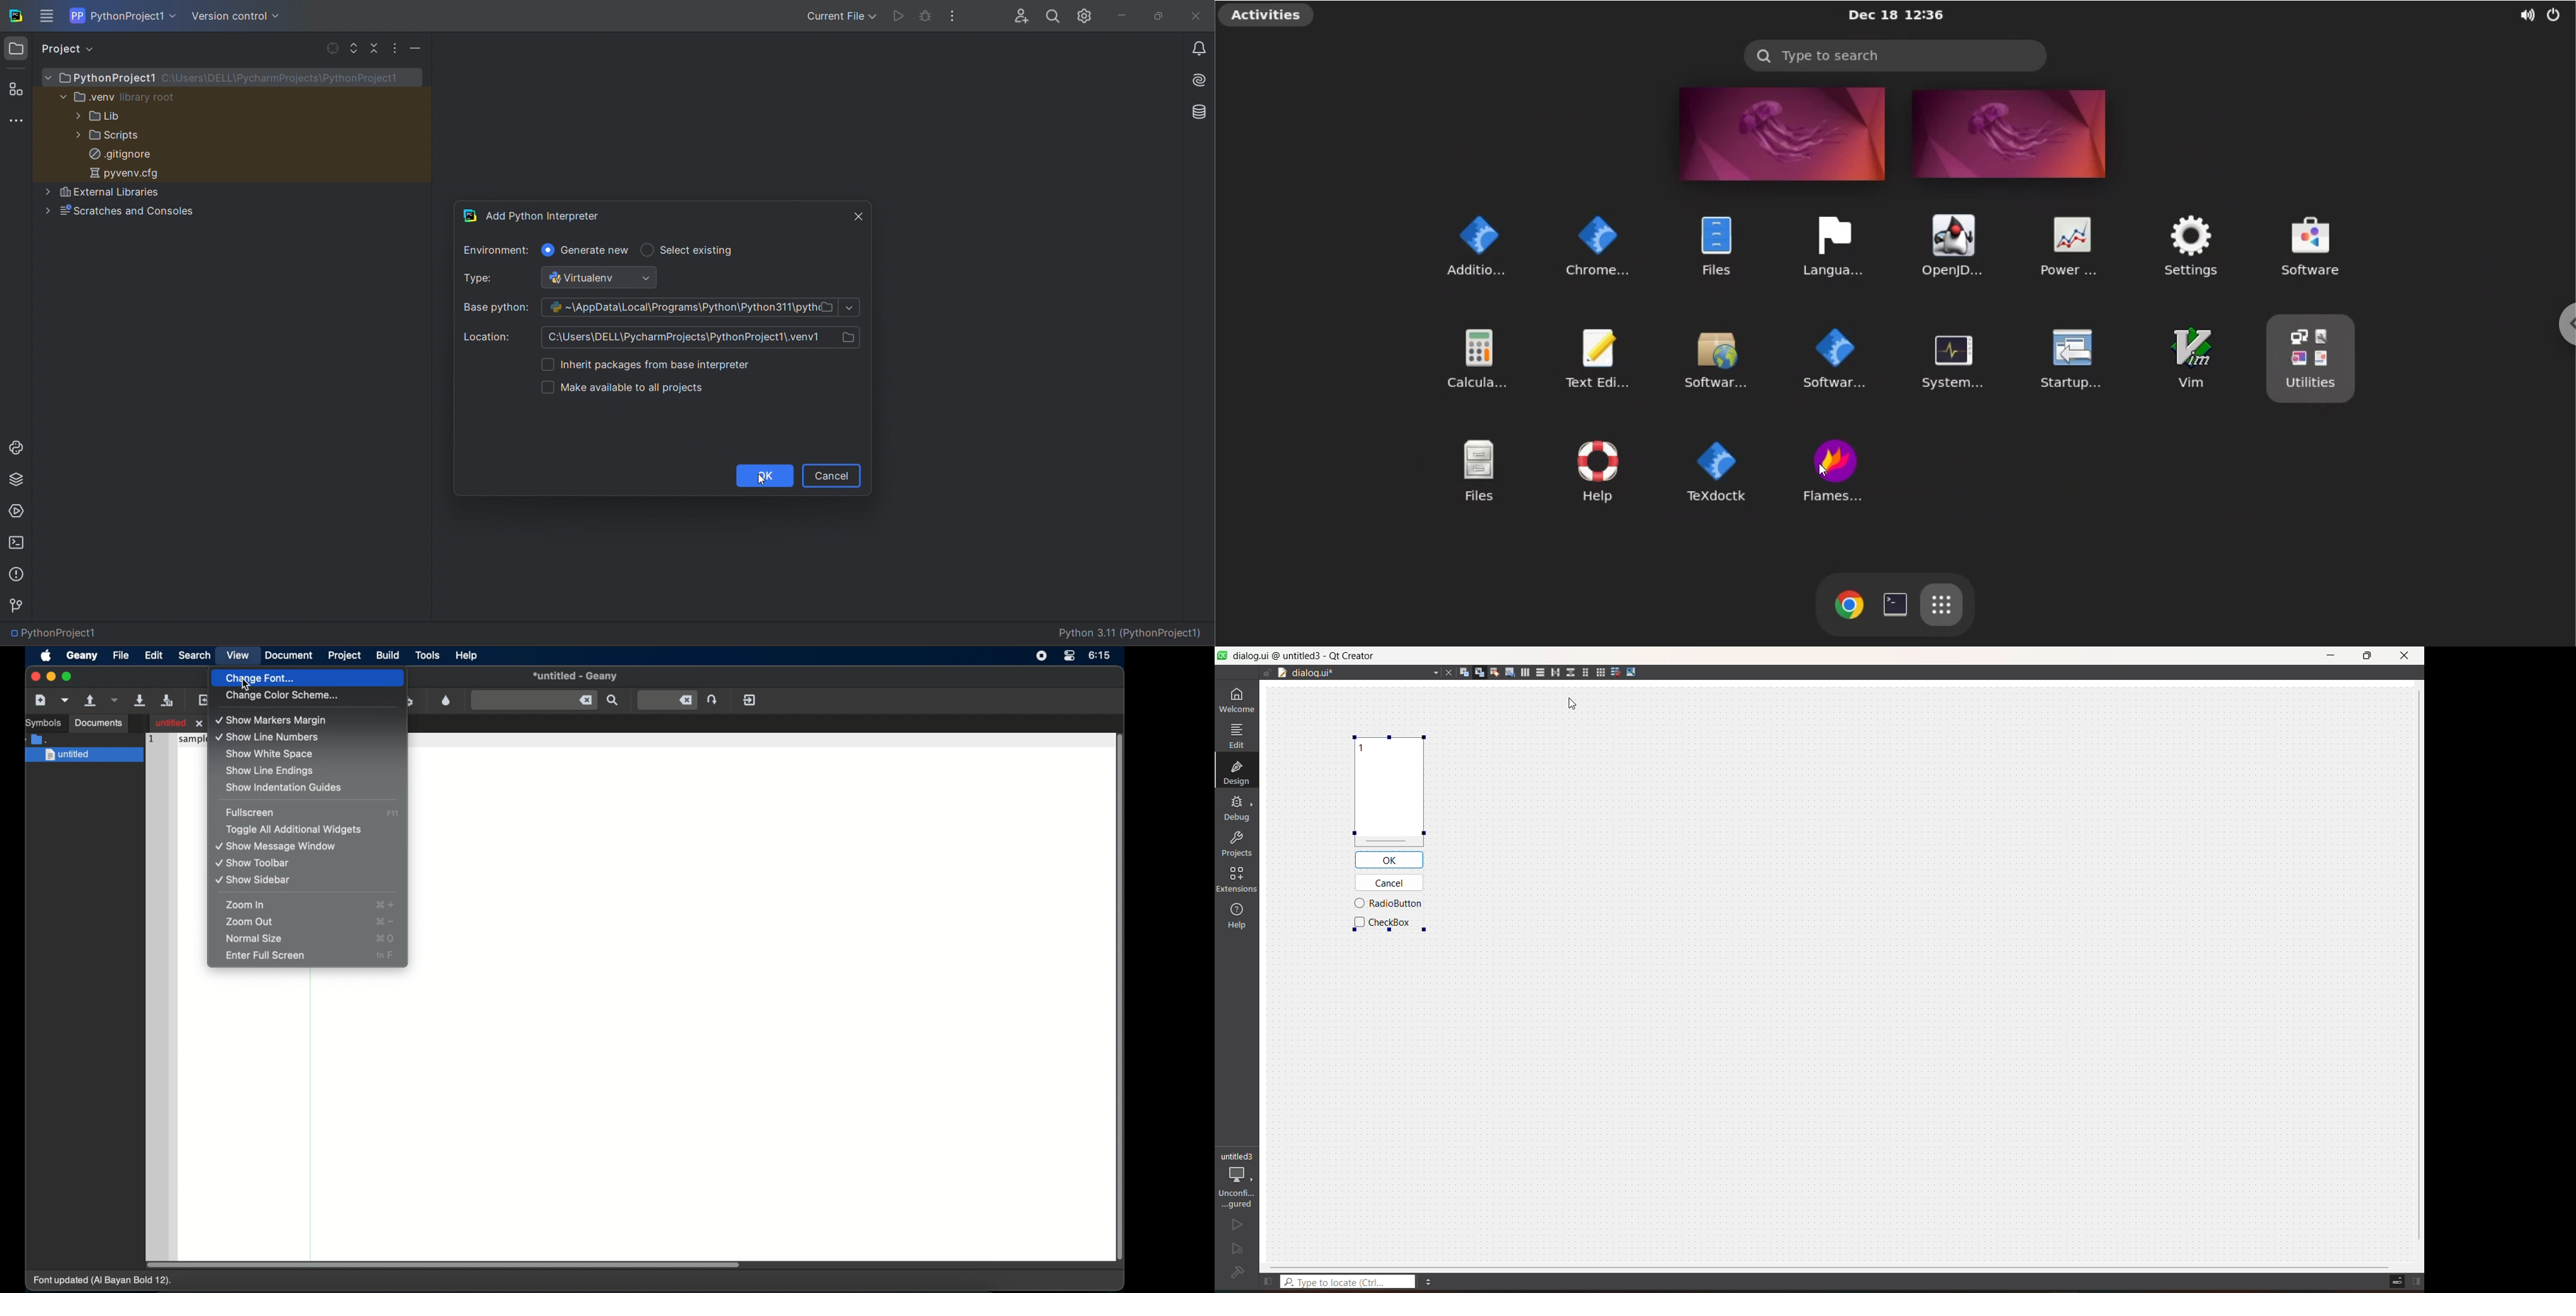 The image size is (2576, 1316). I want to click on notifications, so click(1199, 51).